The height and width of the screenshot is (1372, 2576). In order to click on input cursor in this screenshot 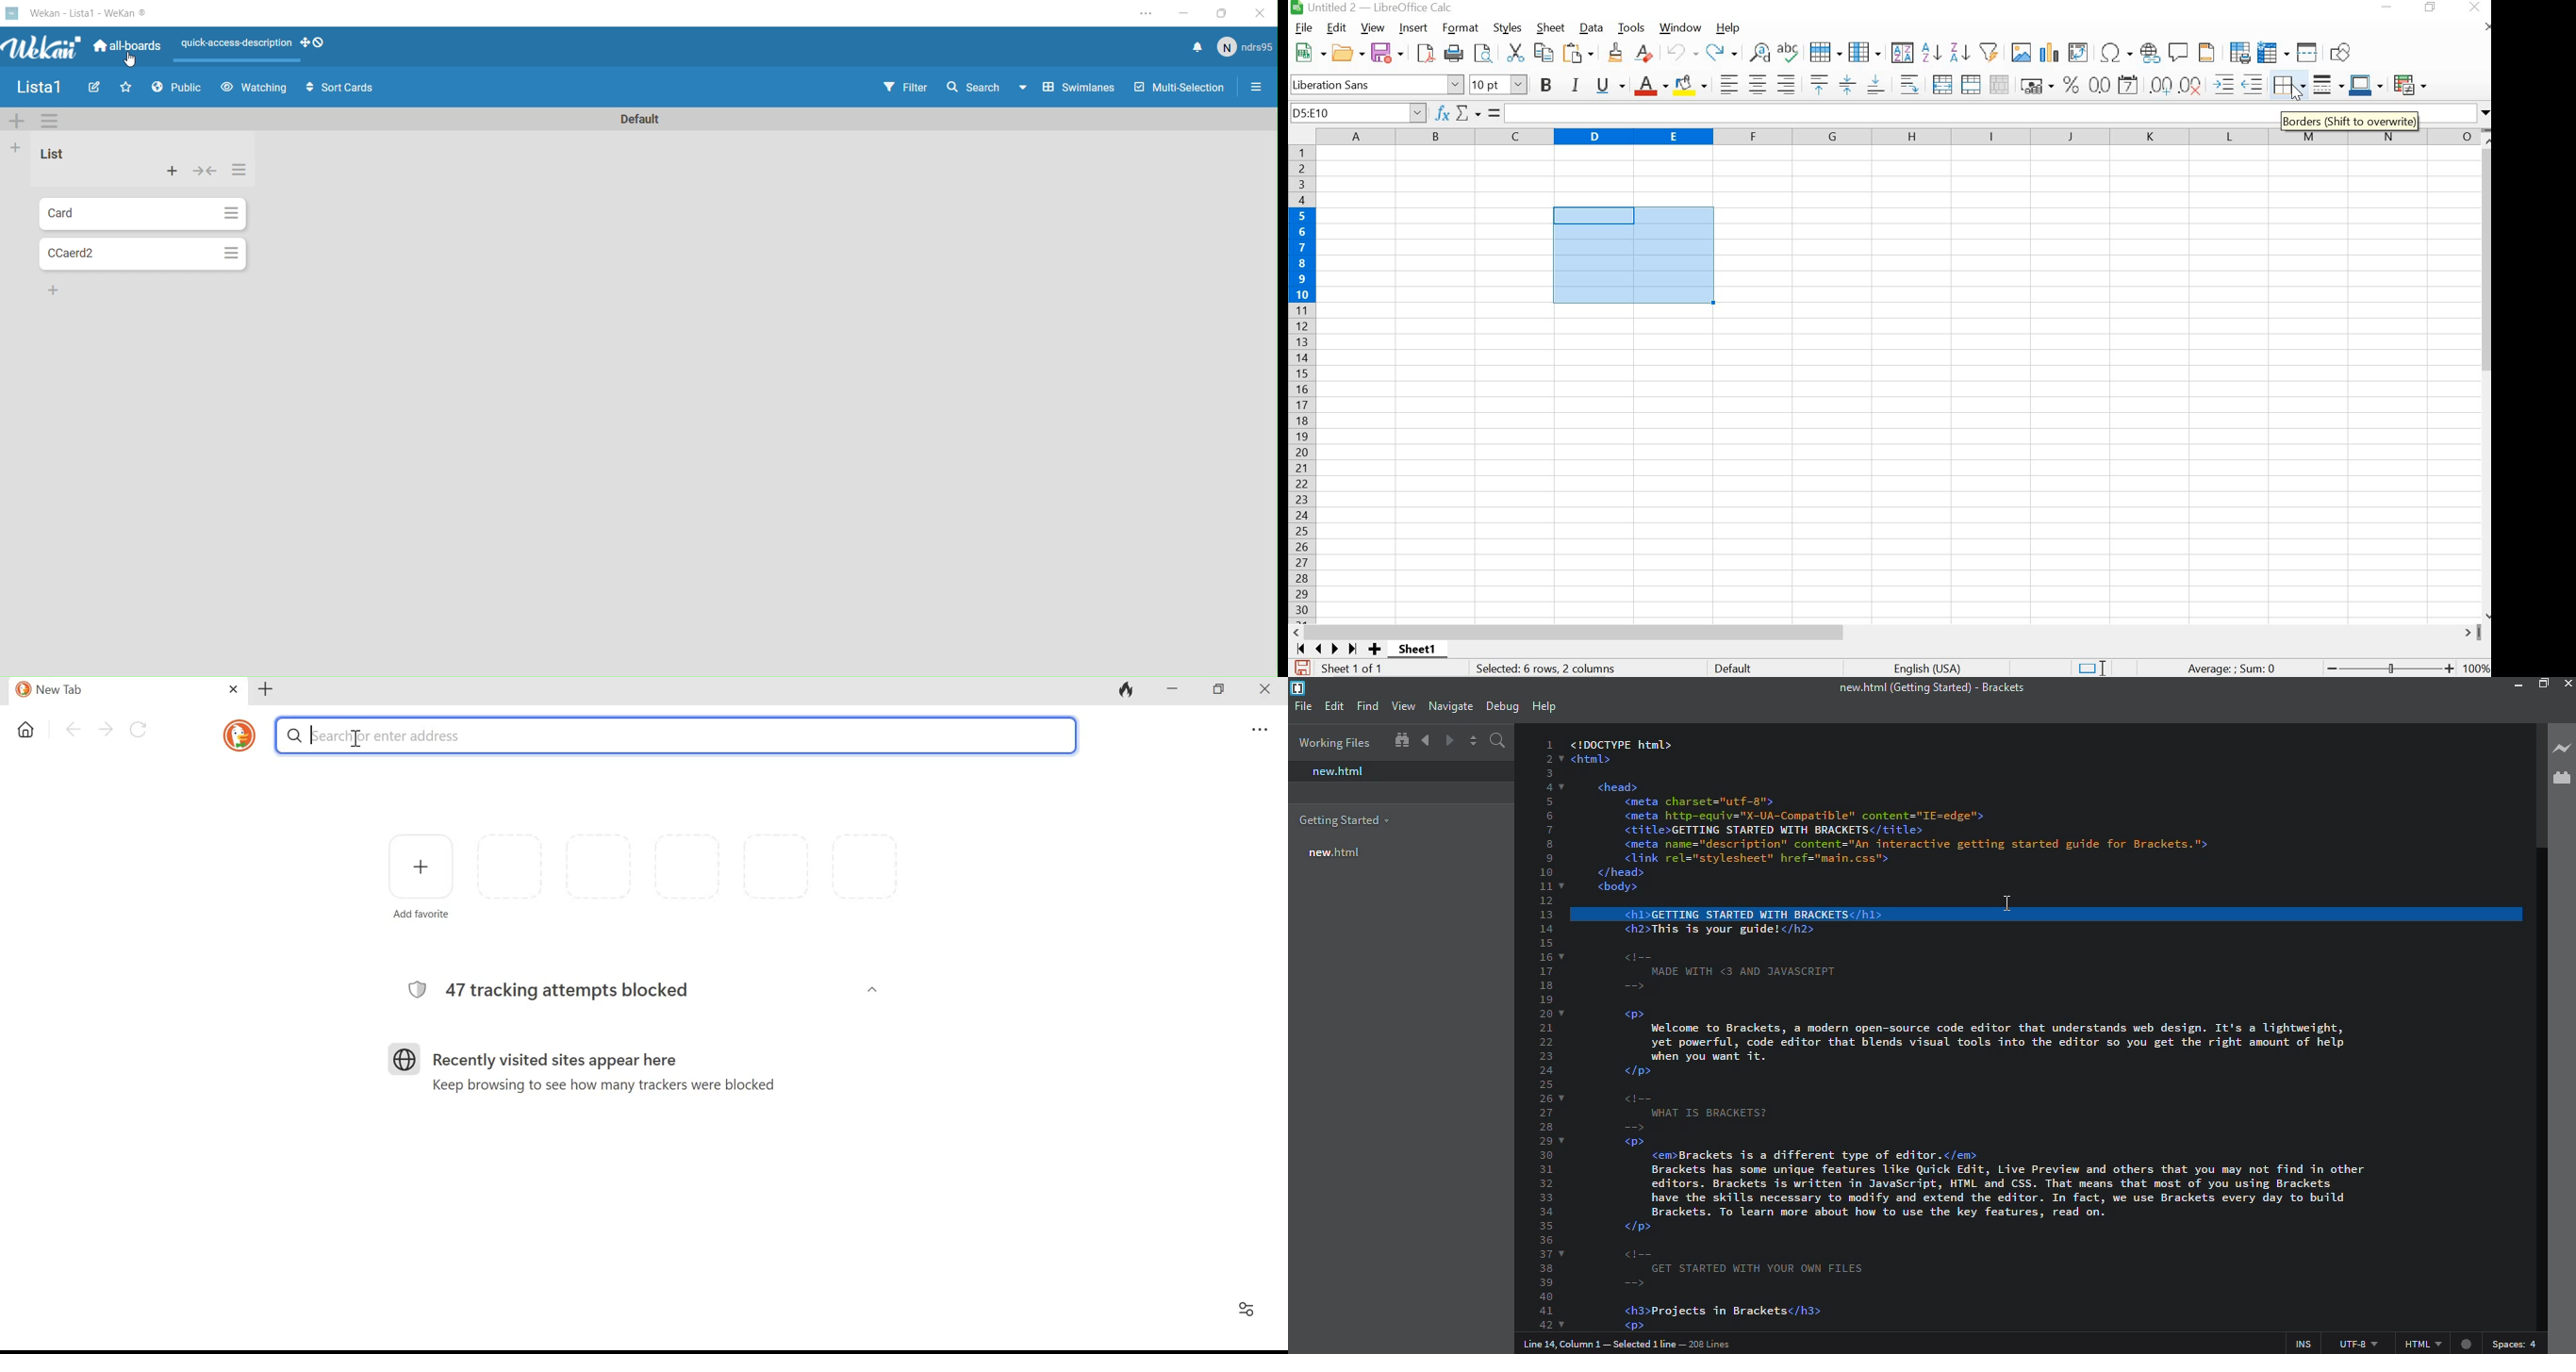, I will do `click(315, 735)`.